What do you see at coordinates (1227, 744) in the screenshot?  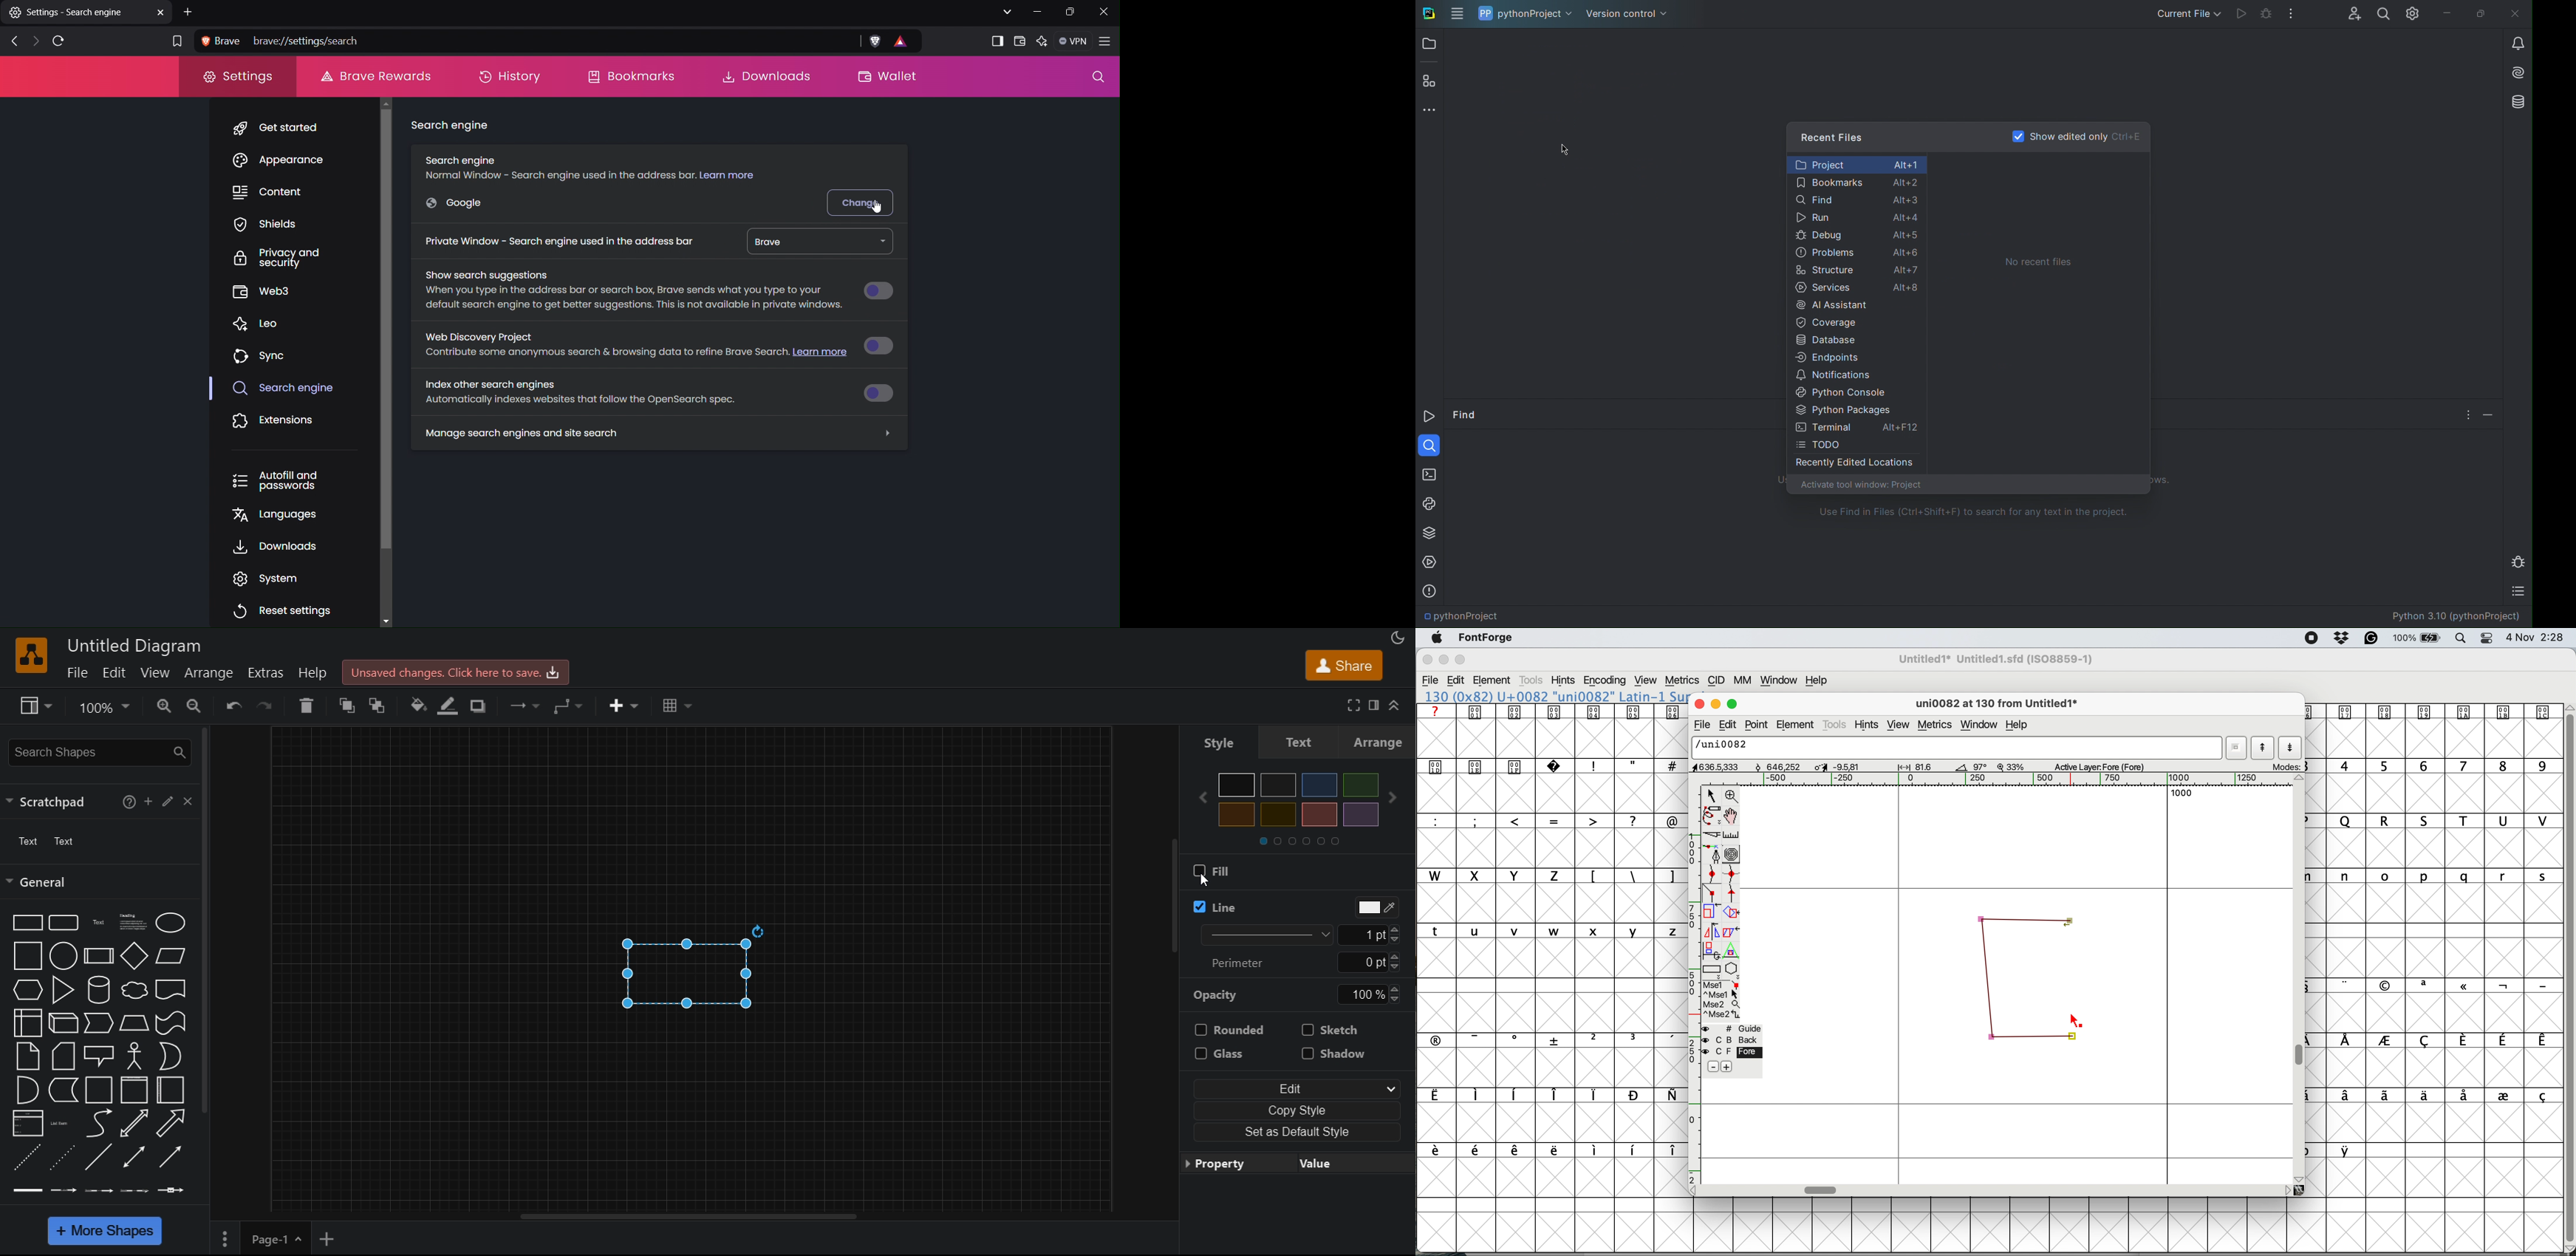 I see `text` at bounding box center [1227, 744].